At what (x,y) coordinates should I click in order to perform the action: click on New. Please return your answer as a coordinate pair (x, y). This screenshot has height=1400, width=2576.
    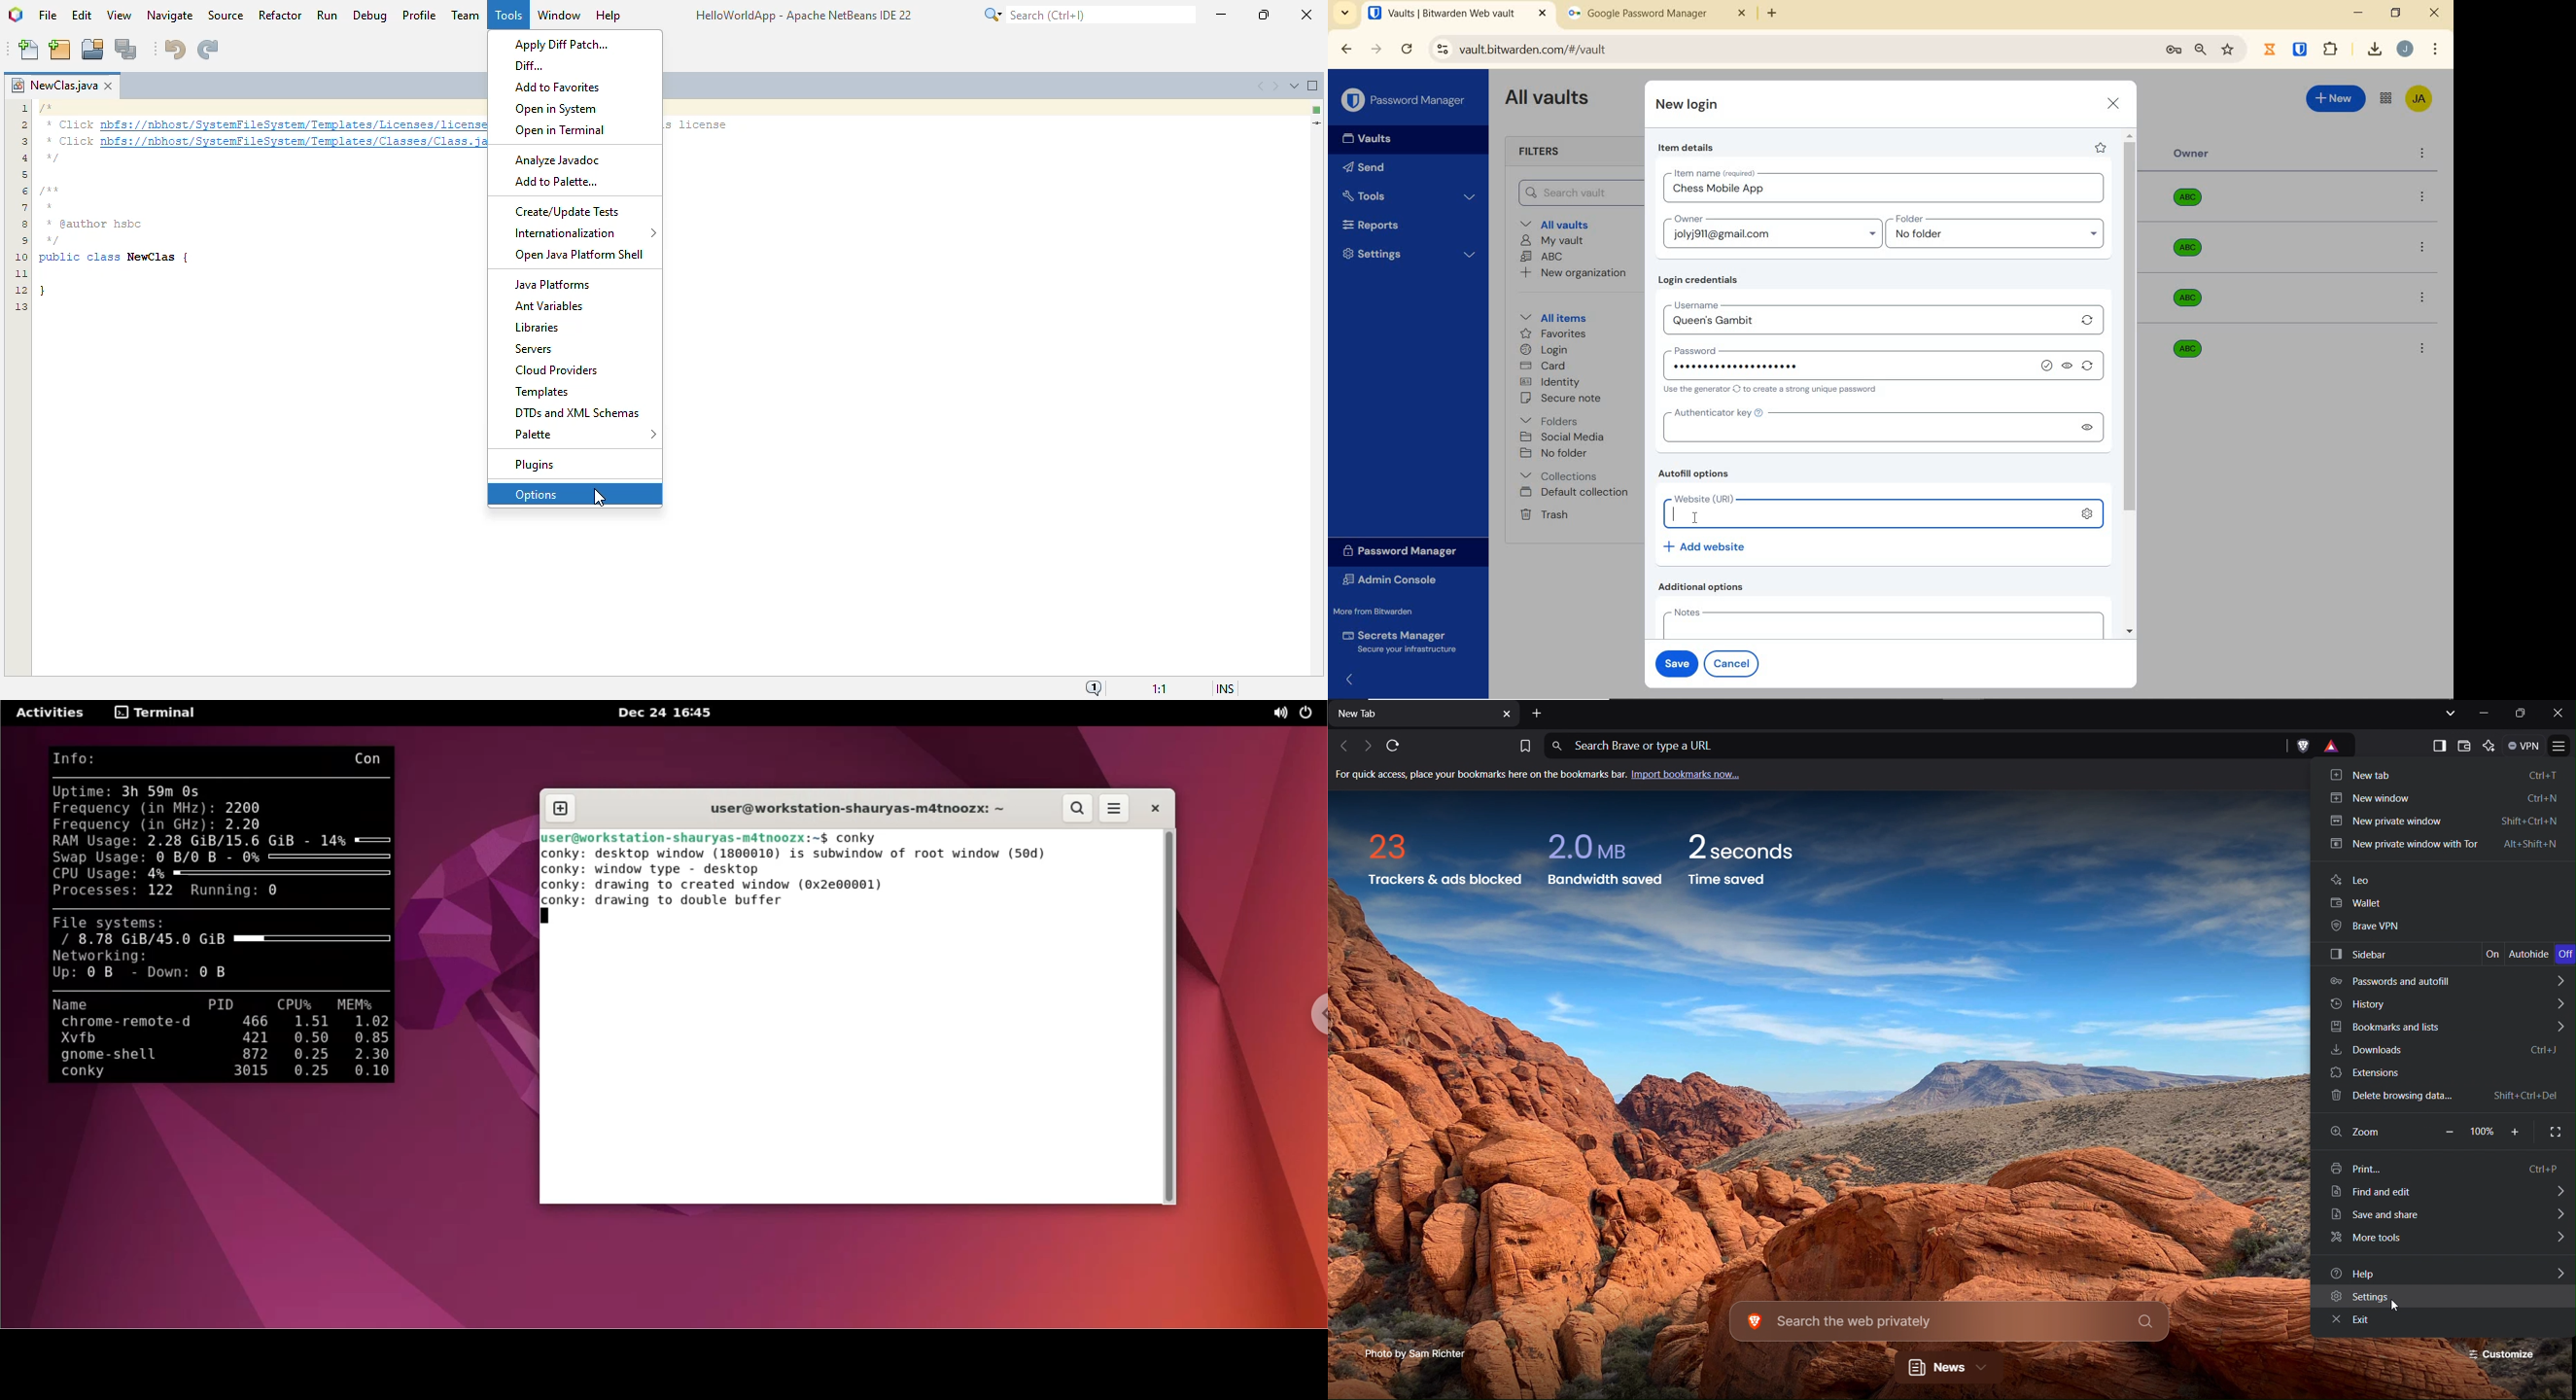
    Looking at the image, I should click on (2337, 97).